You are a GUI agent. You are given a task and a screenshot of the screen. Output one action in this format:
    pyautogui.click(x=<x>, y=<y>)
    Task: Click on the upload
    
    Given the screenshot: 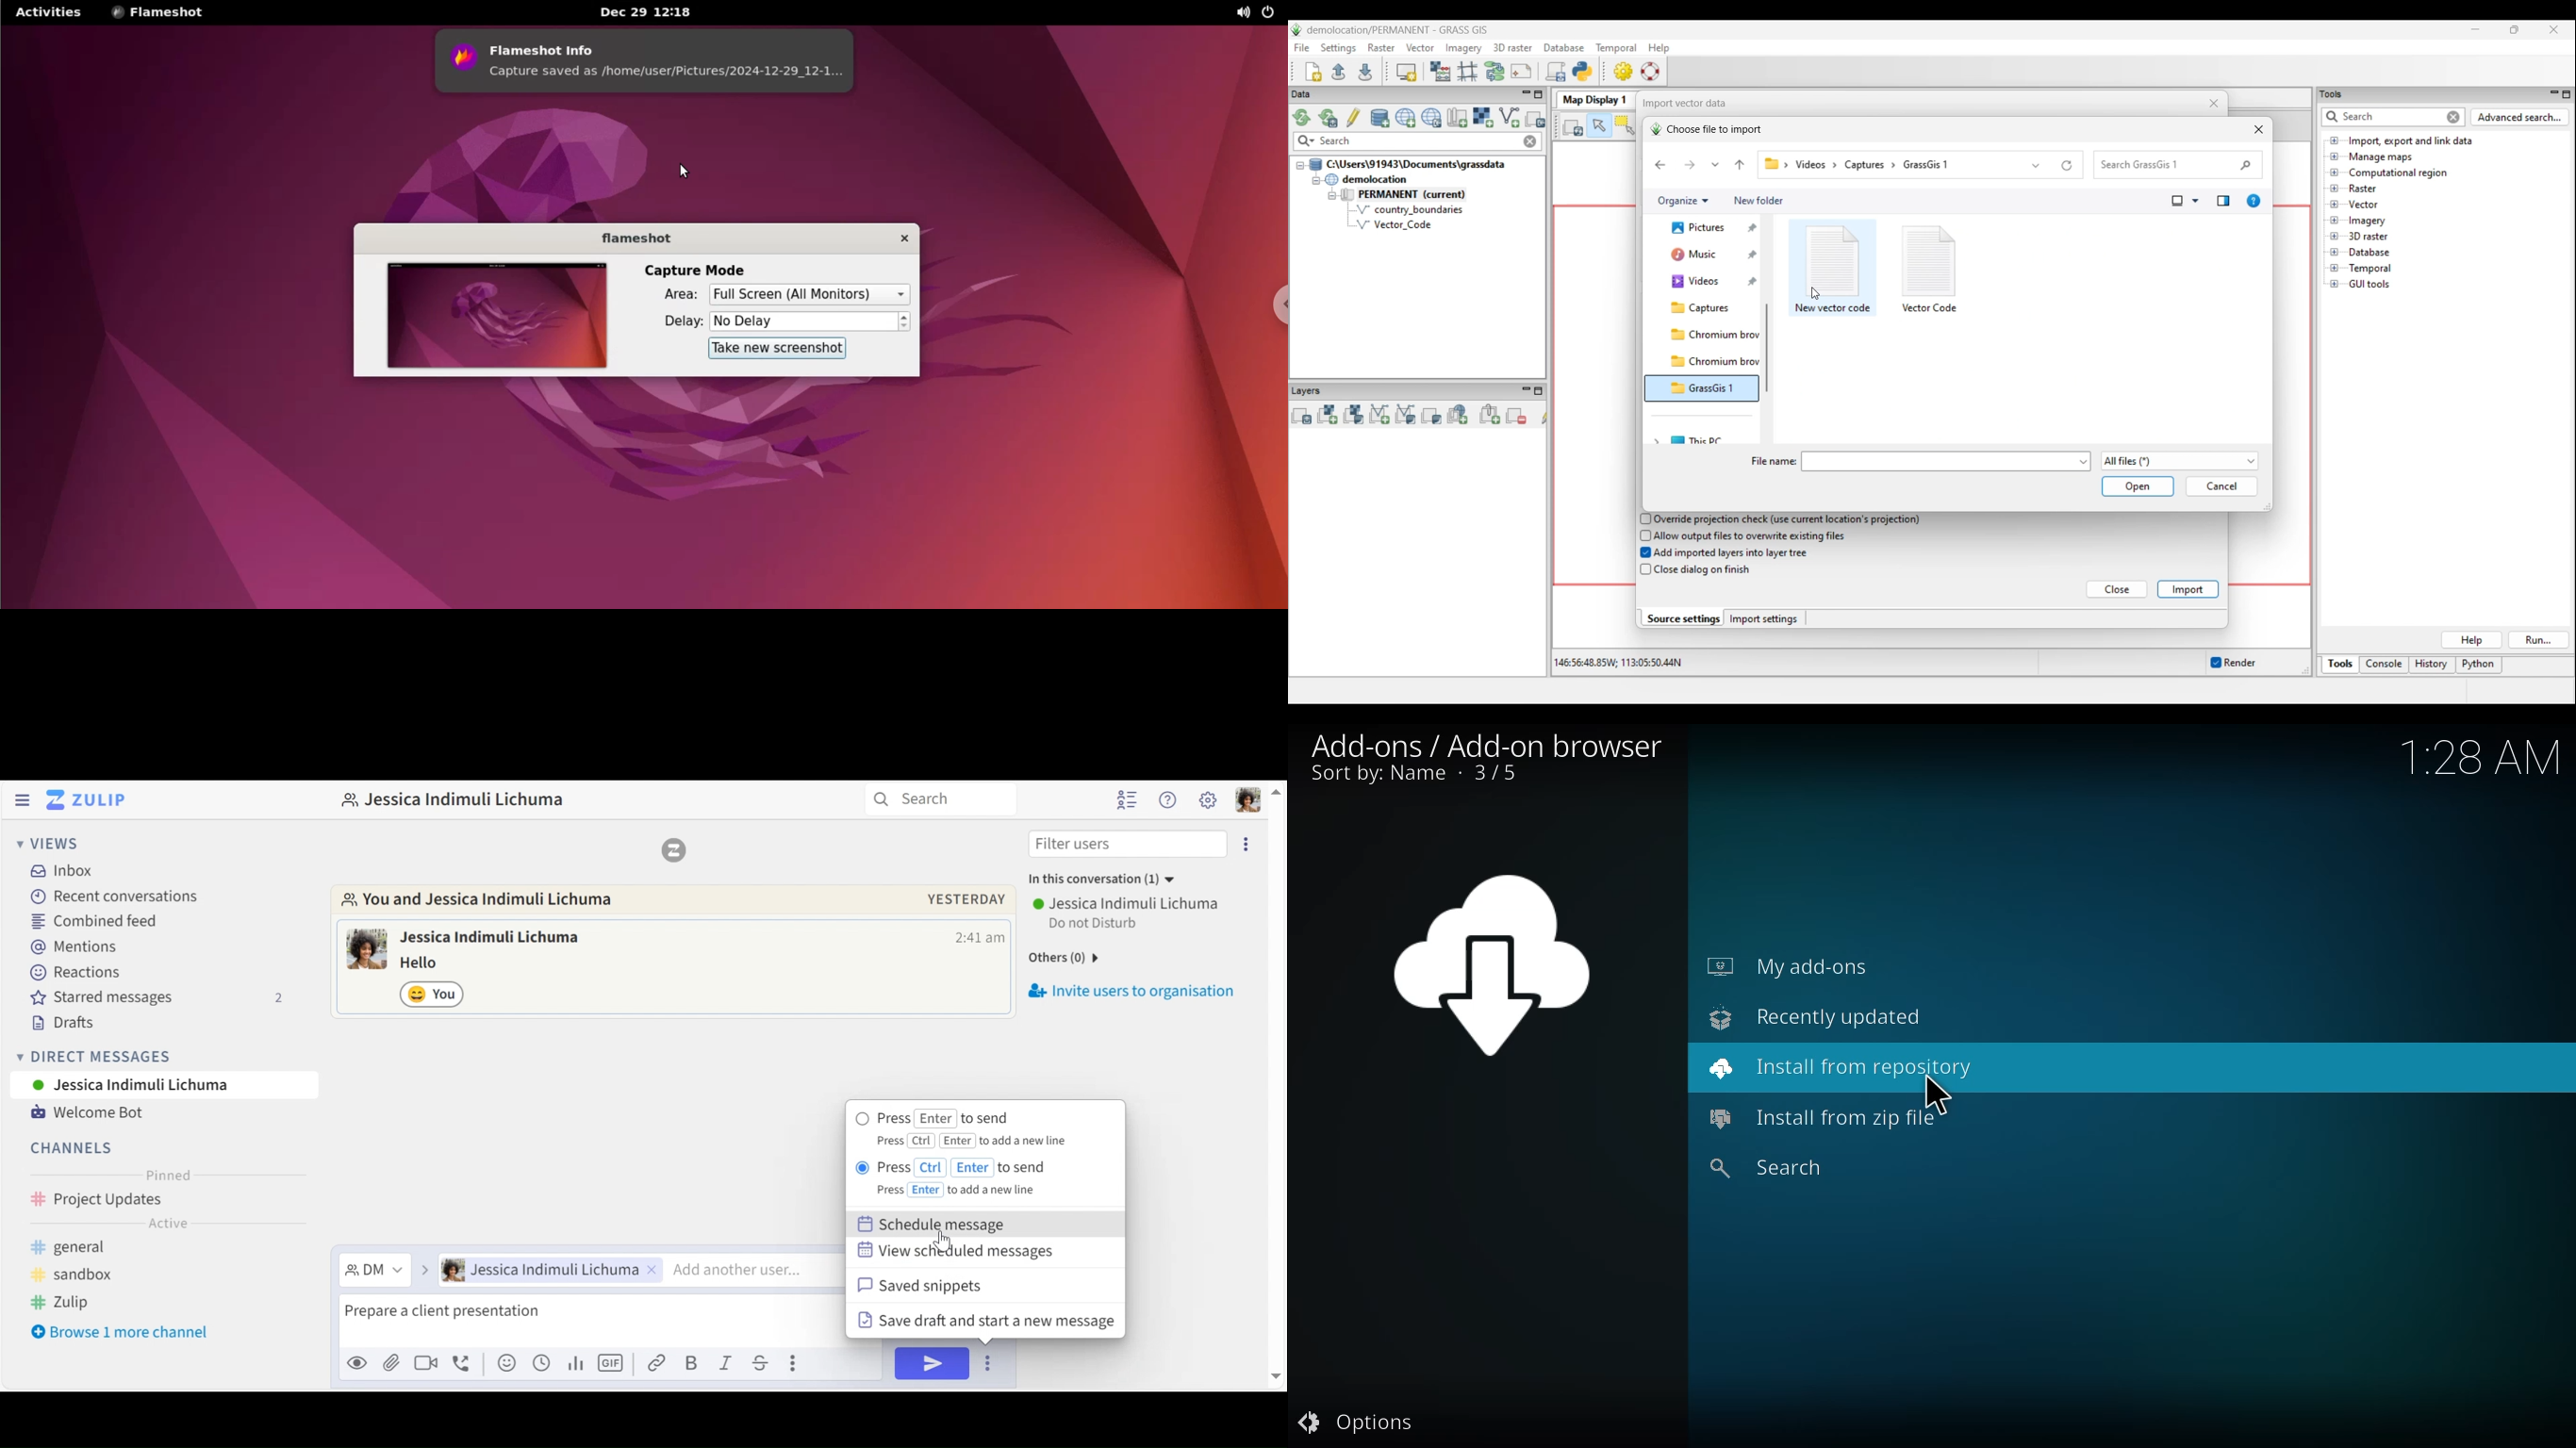 What is the action you would take?
    pyautogui.click(x=392, y=1365)
    